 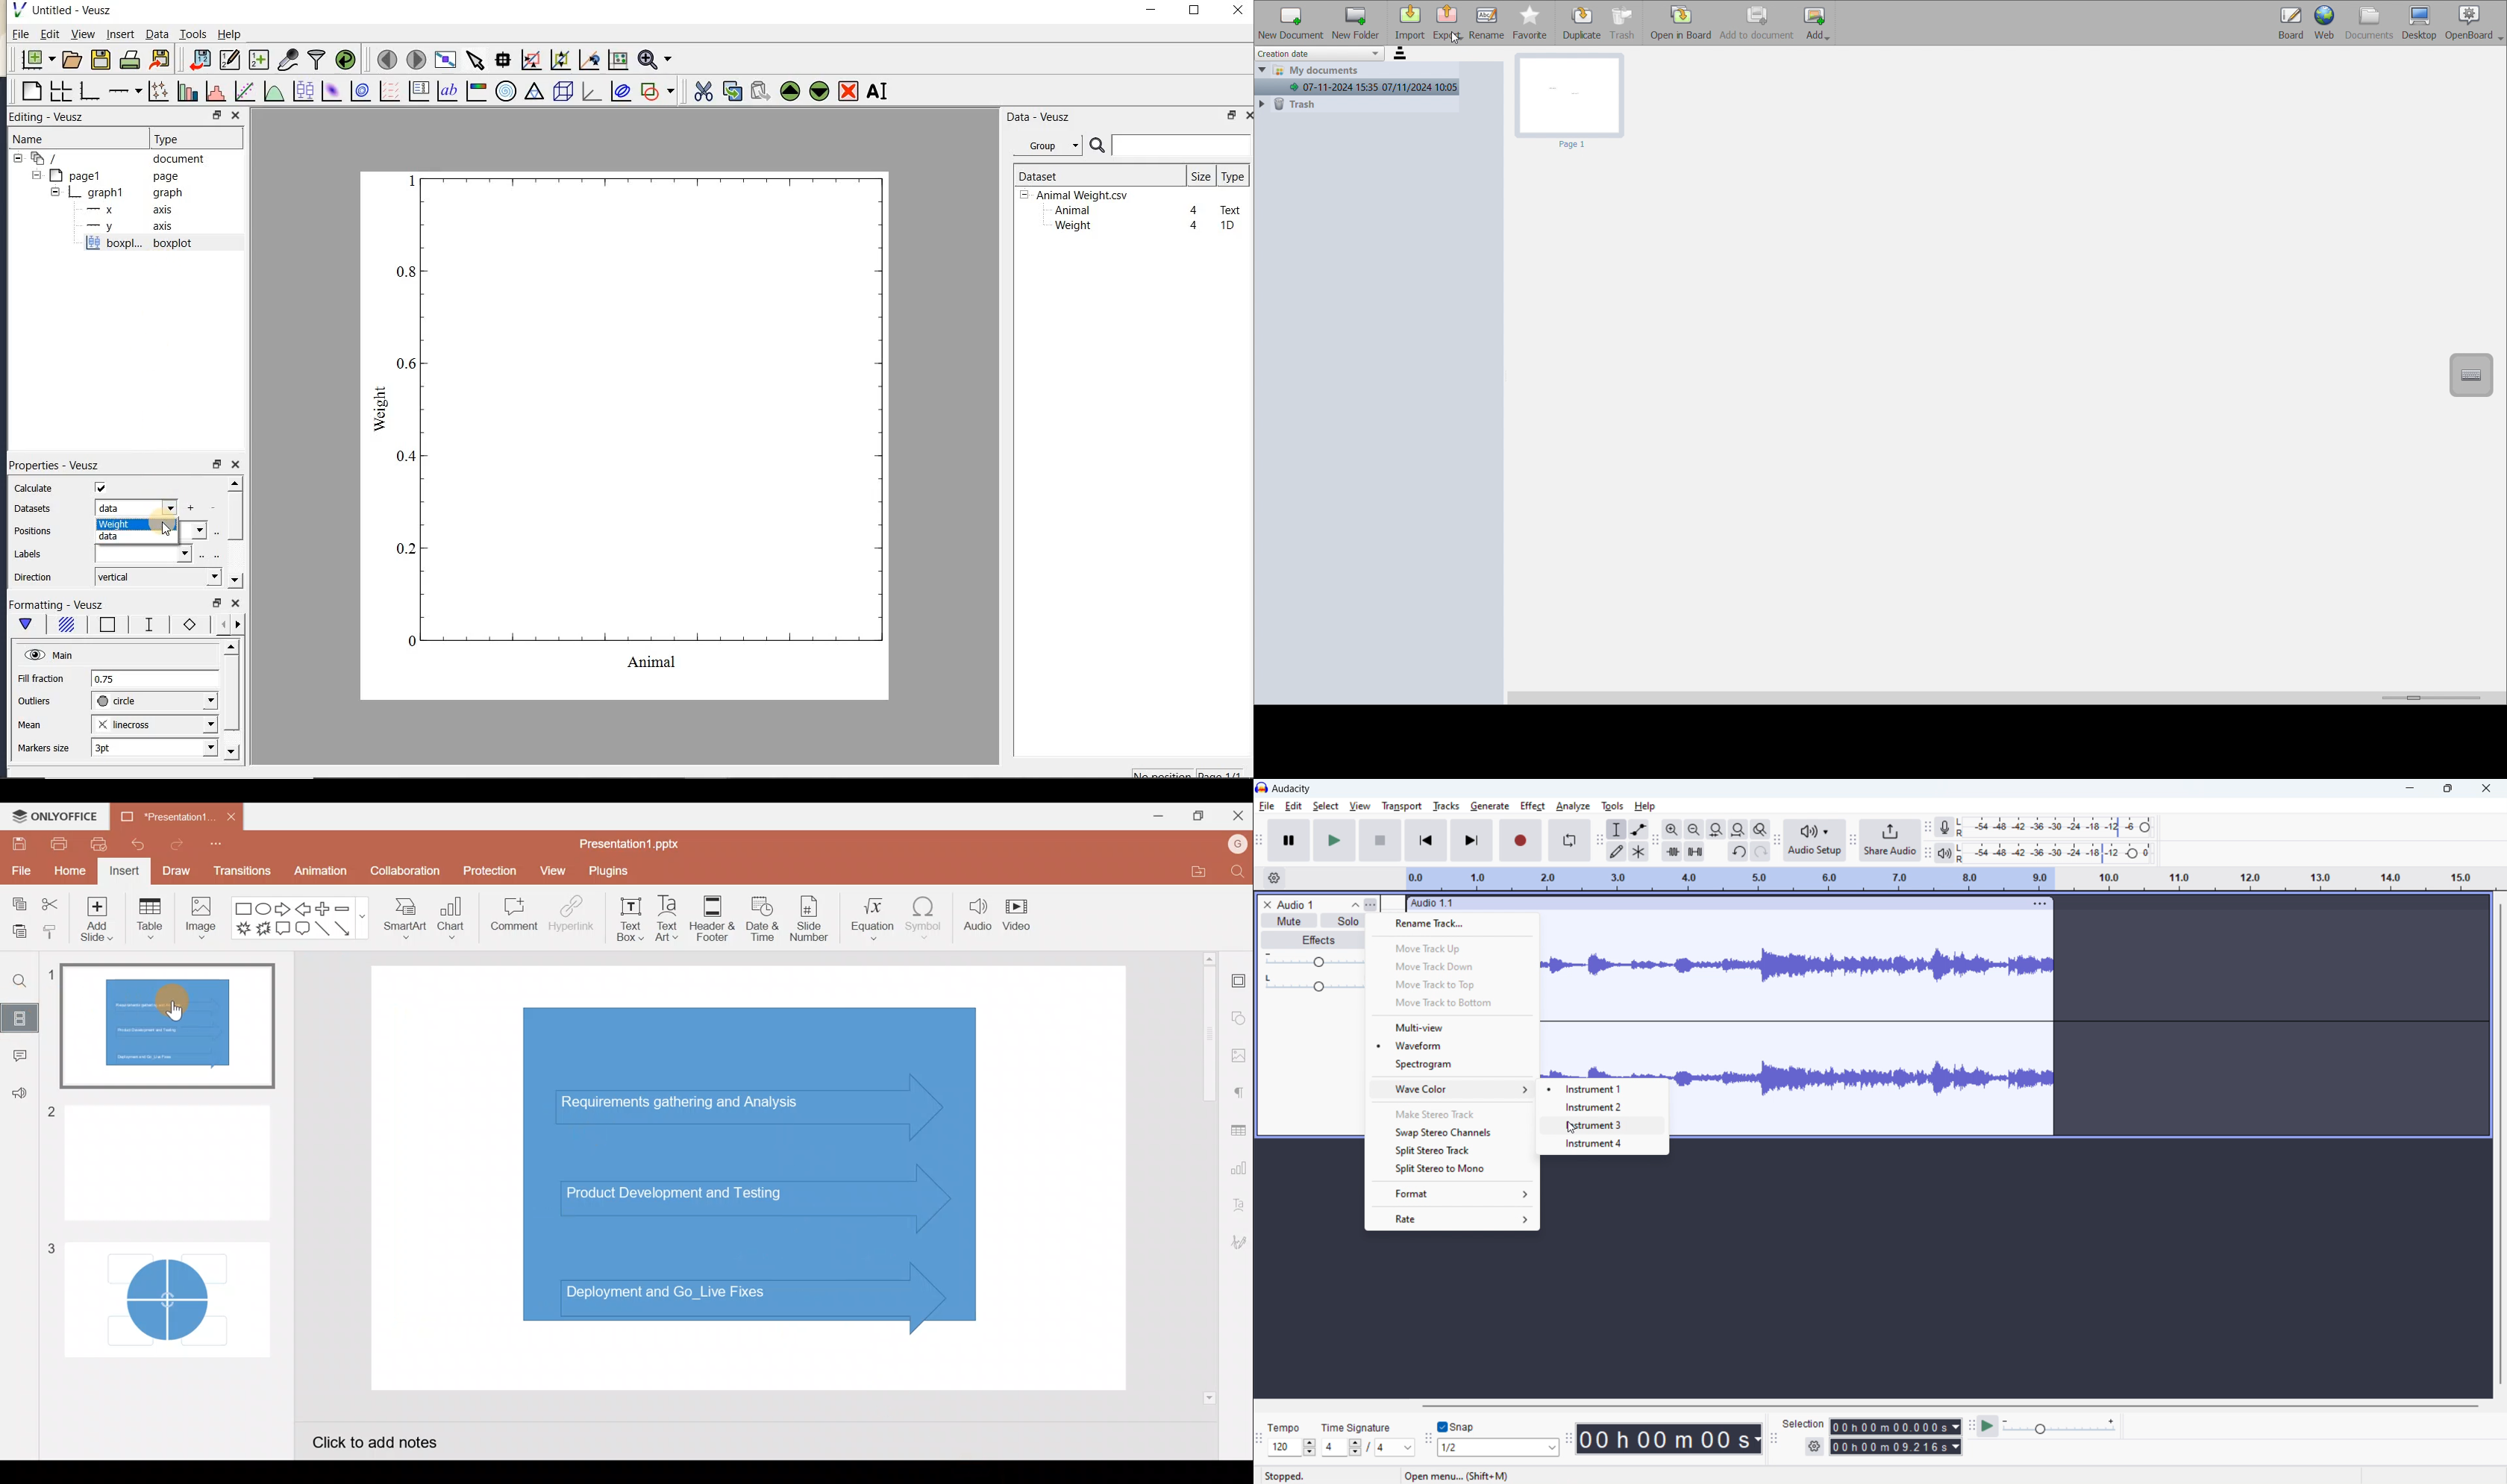 What do you see at coordinates (150, 921) in the screenshot?
I see `Table` at bounding box center [150, 921].